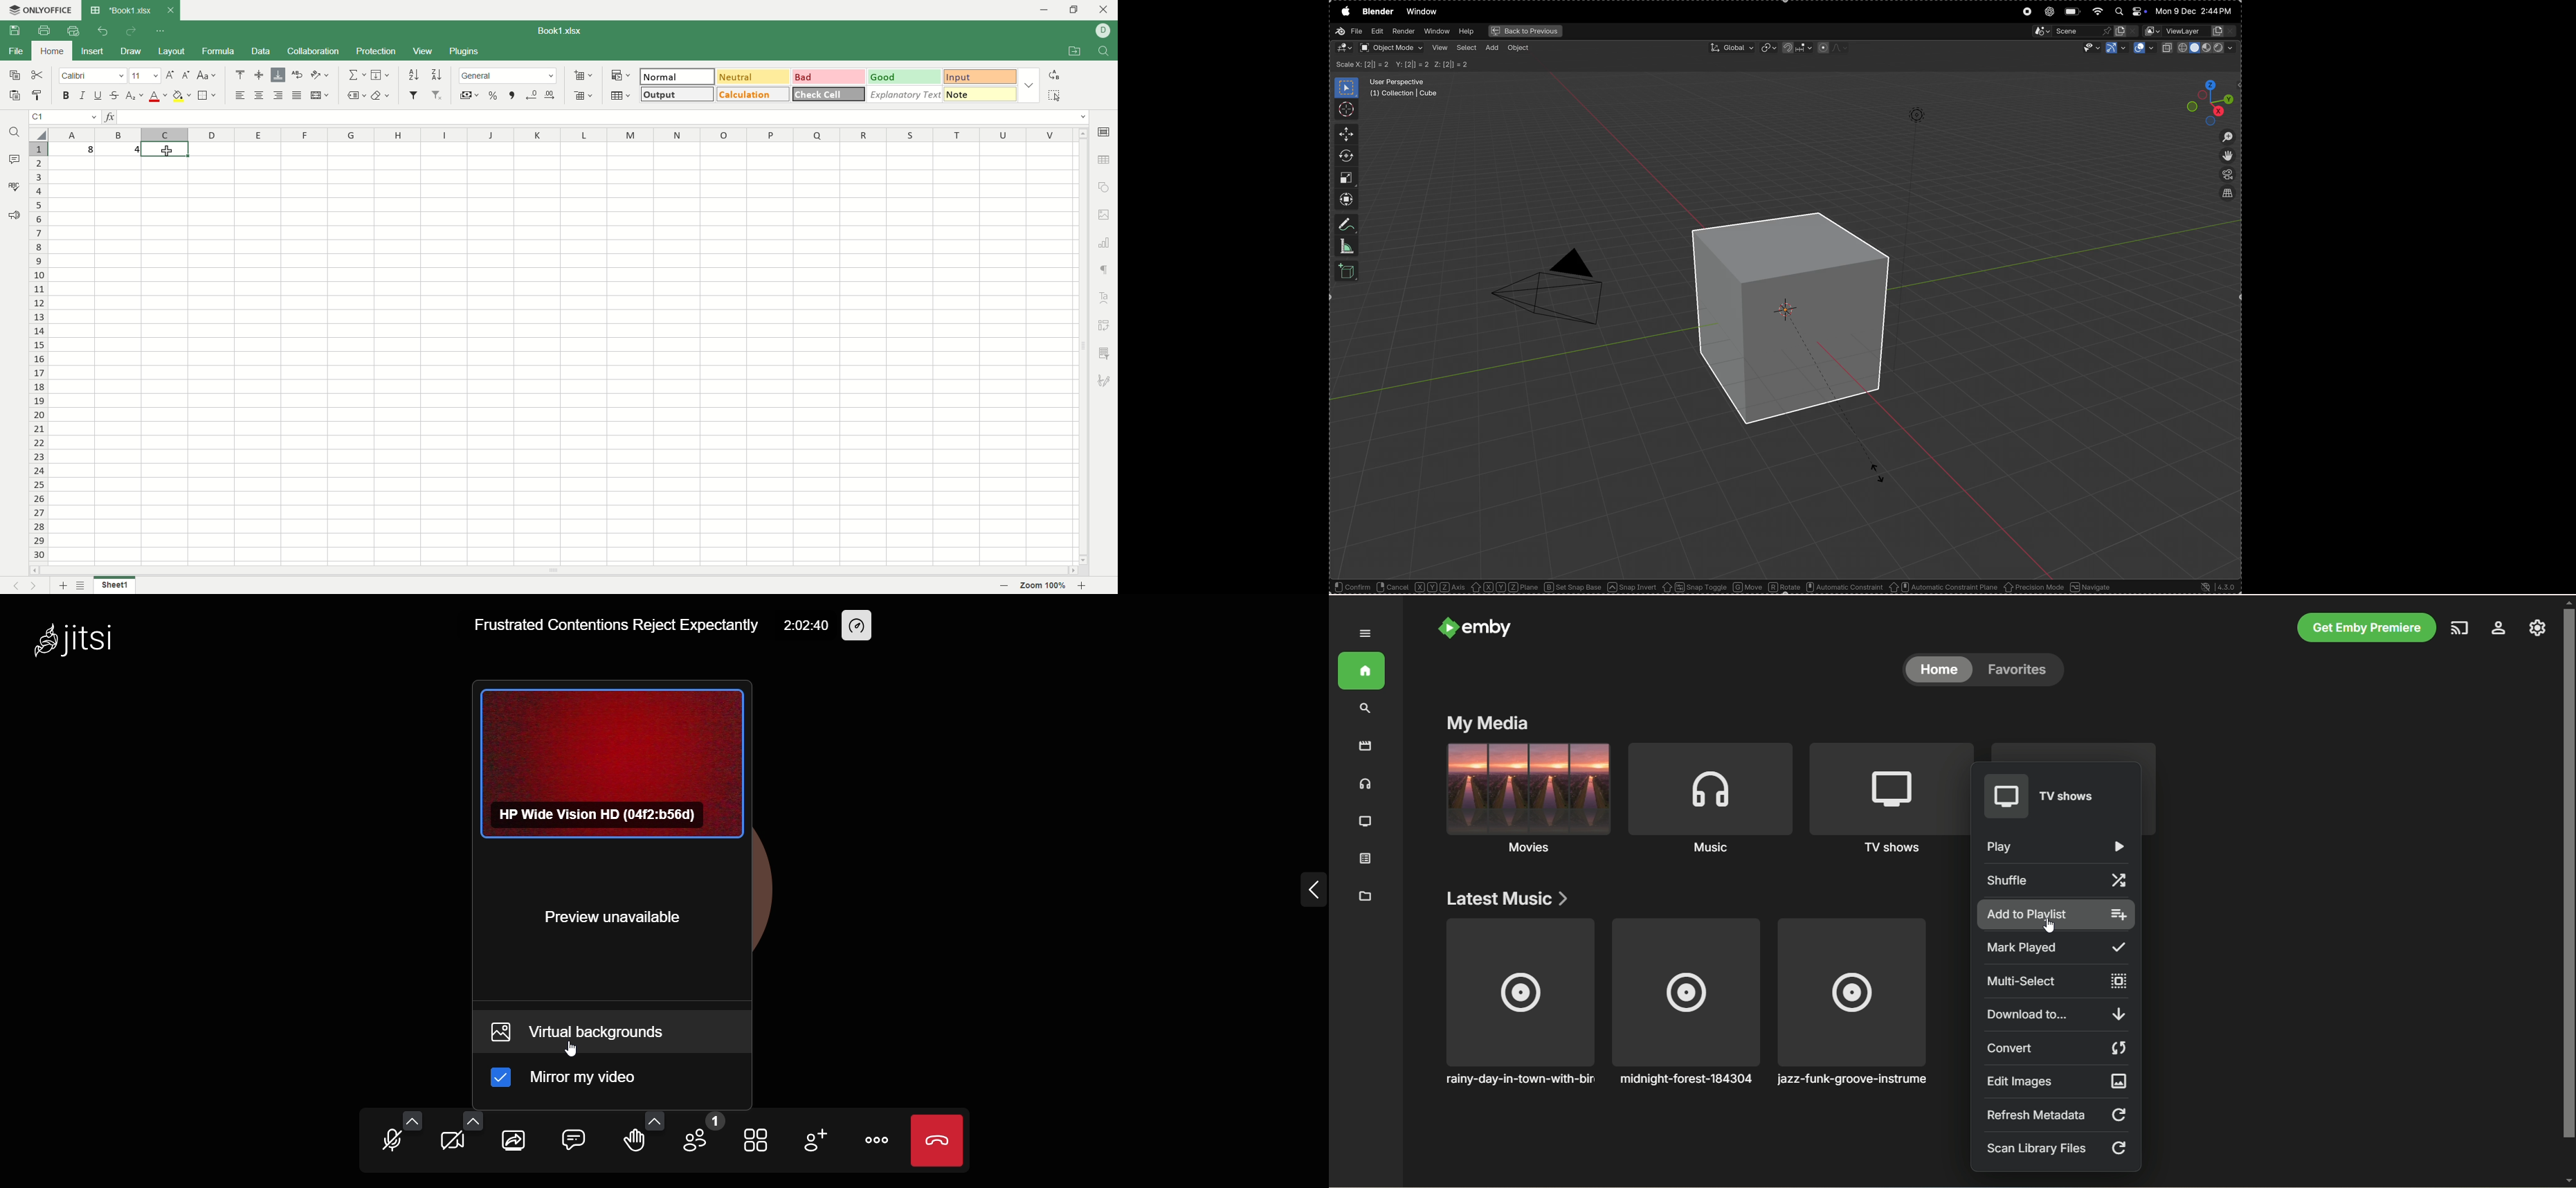 The image size is (2576, 1204). I want to click on annotate , so click(1346, 224).